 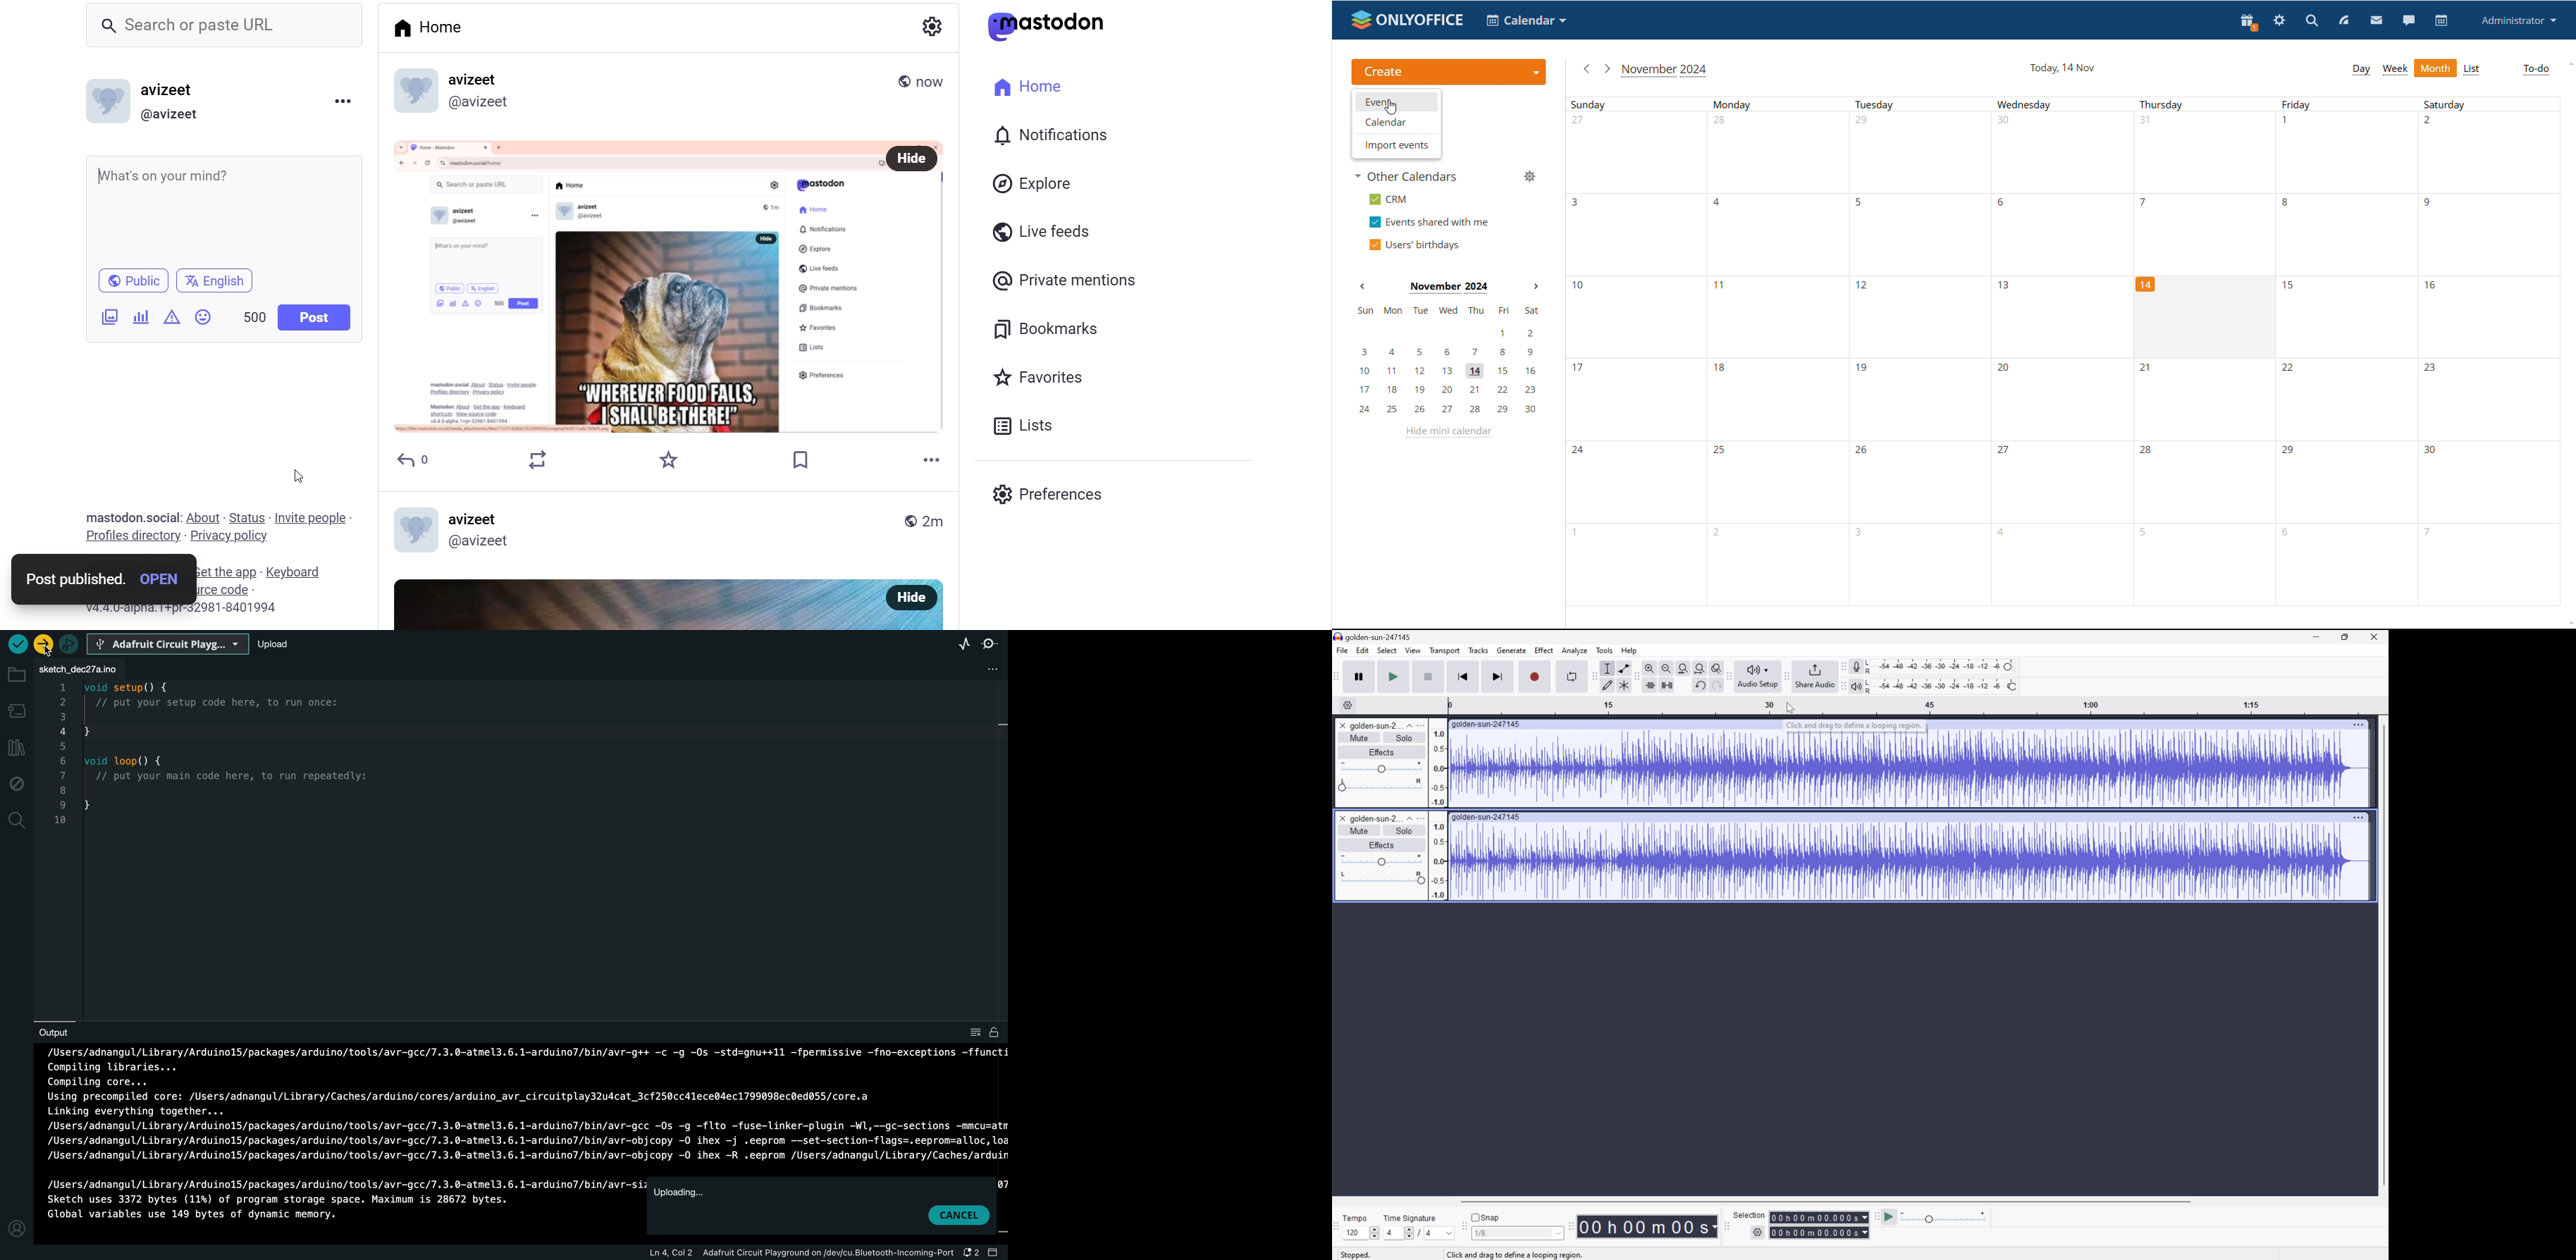 I want to click on Drop Down, so click(x=1407, y=820).